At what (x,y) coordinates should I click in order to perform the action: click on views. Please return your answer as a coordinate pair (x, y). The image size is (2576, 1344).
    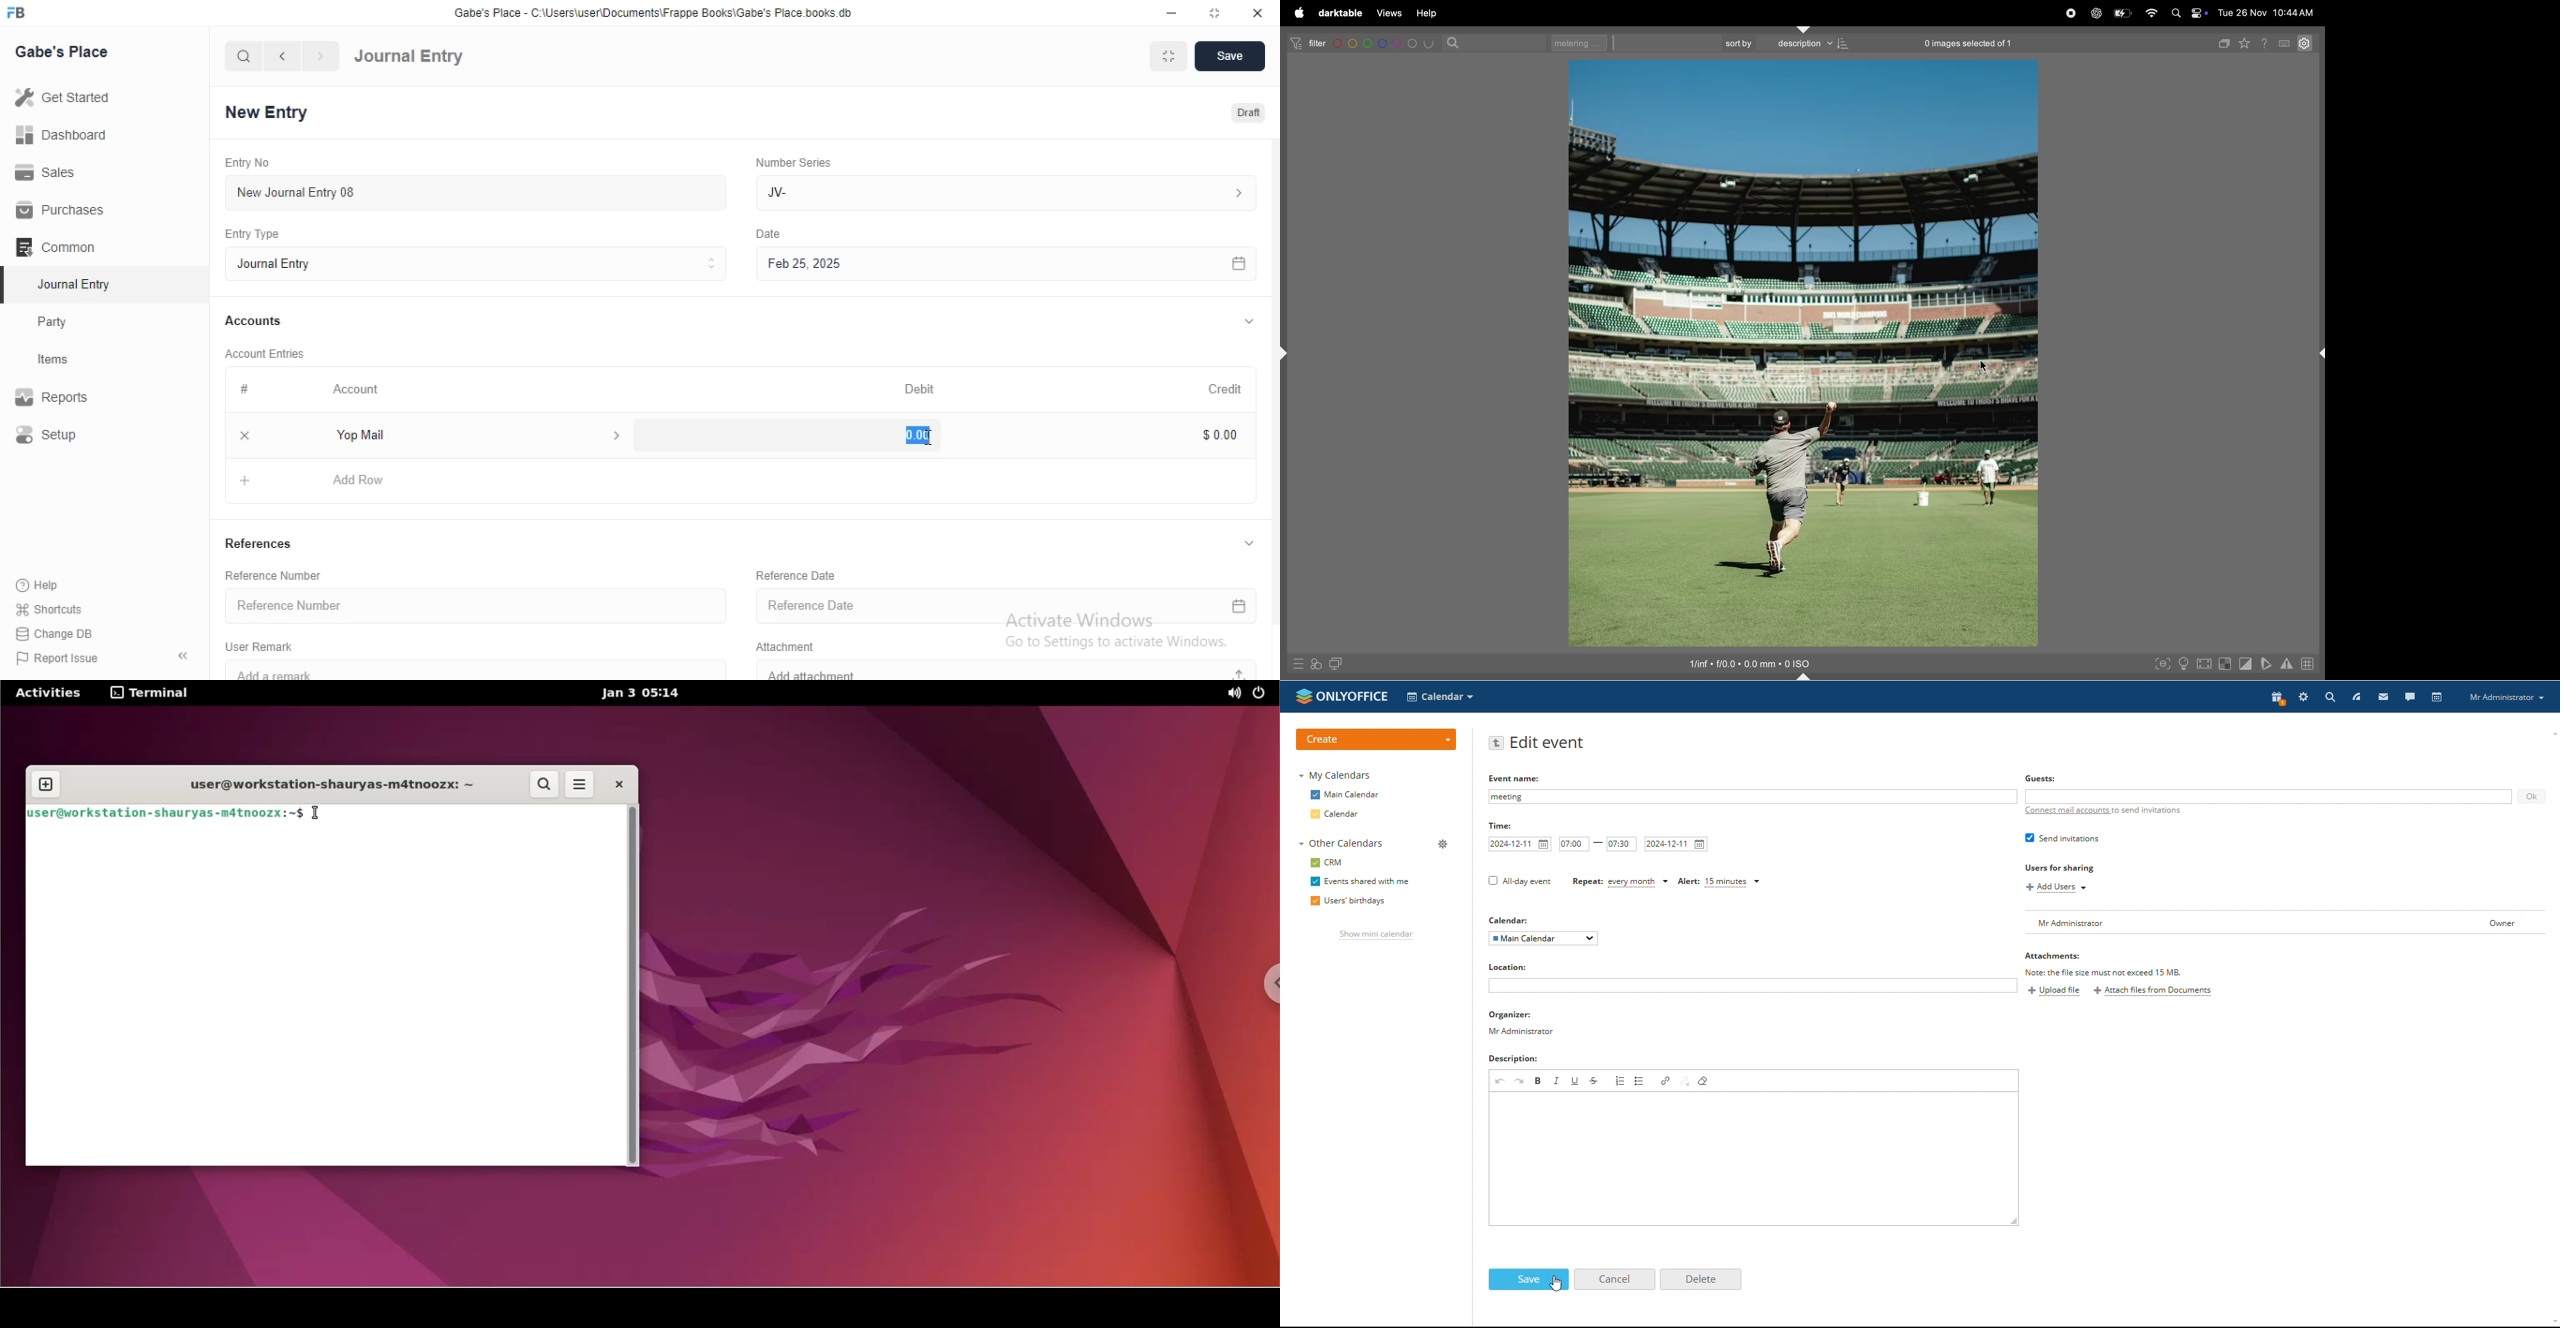
    Looking at the image, I should click on (1389, 14).